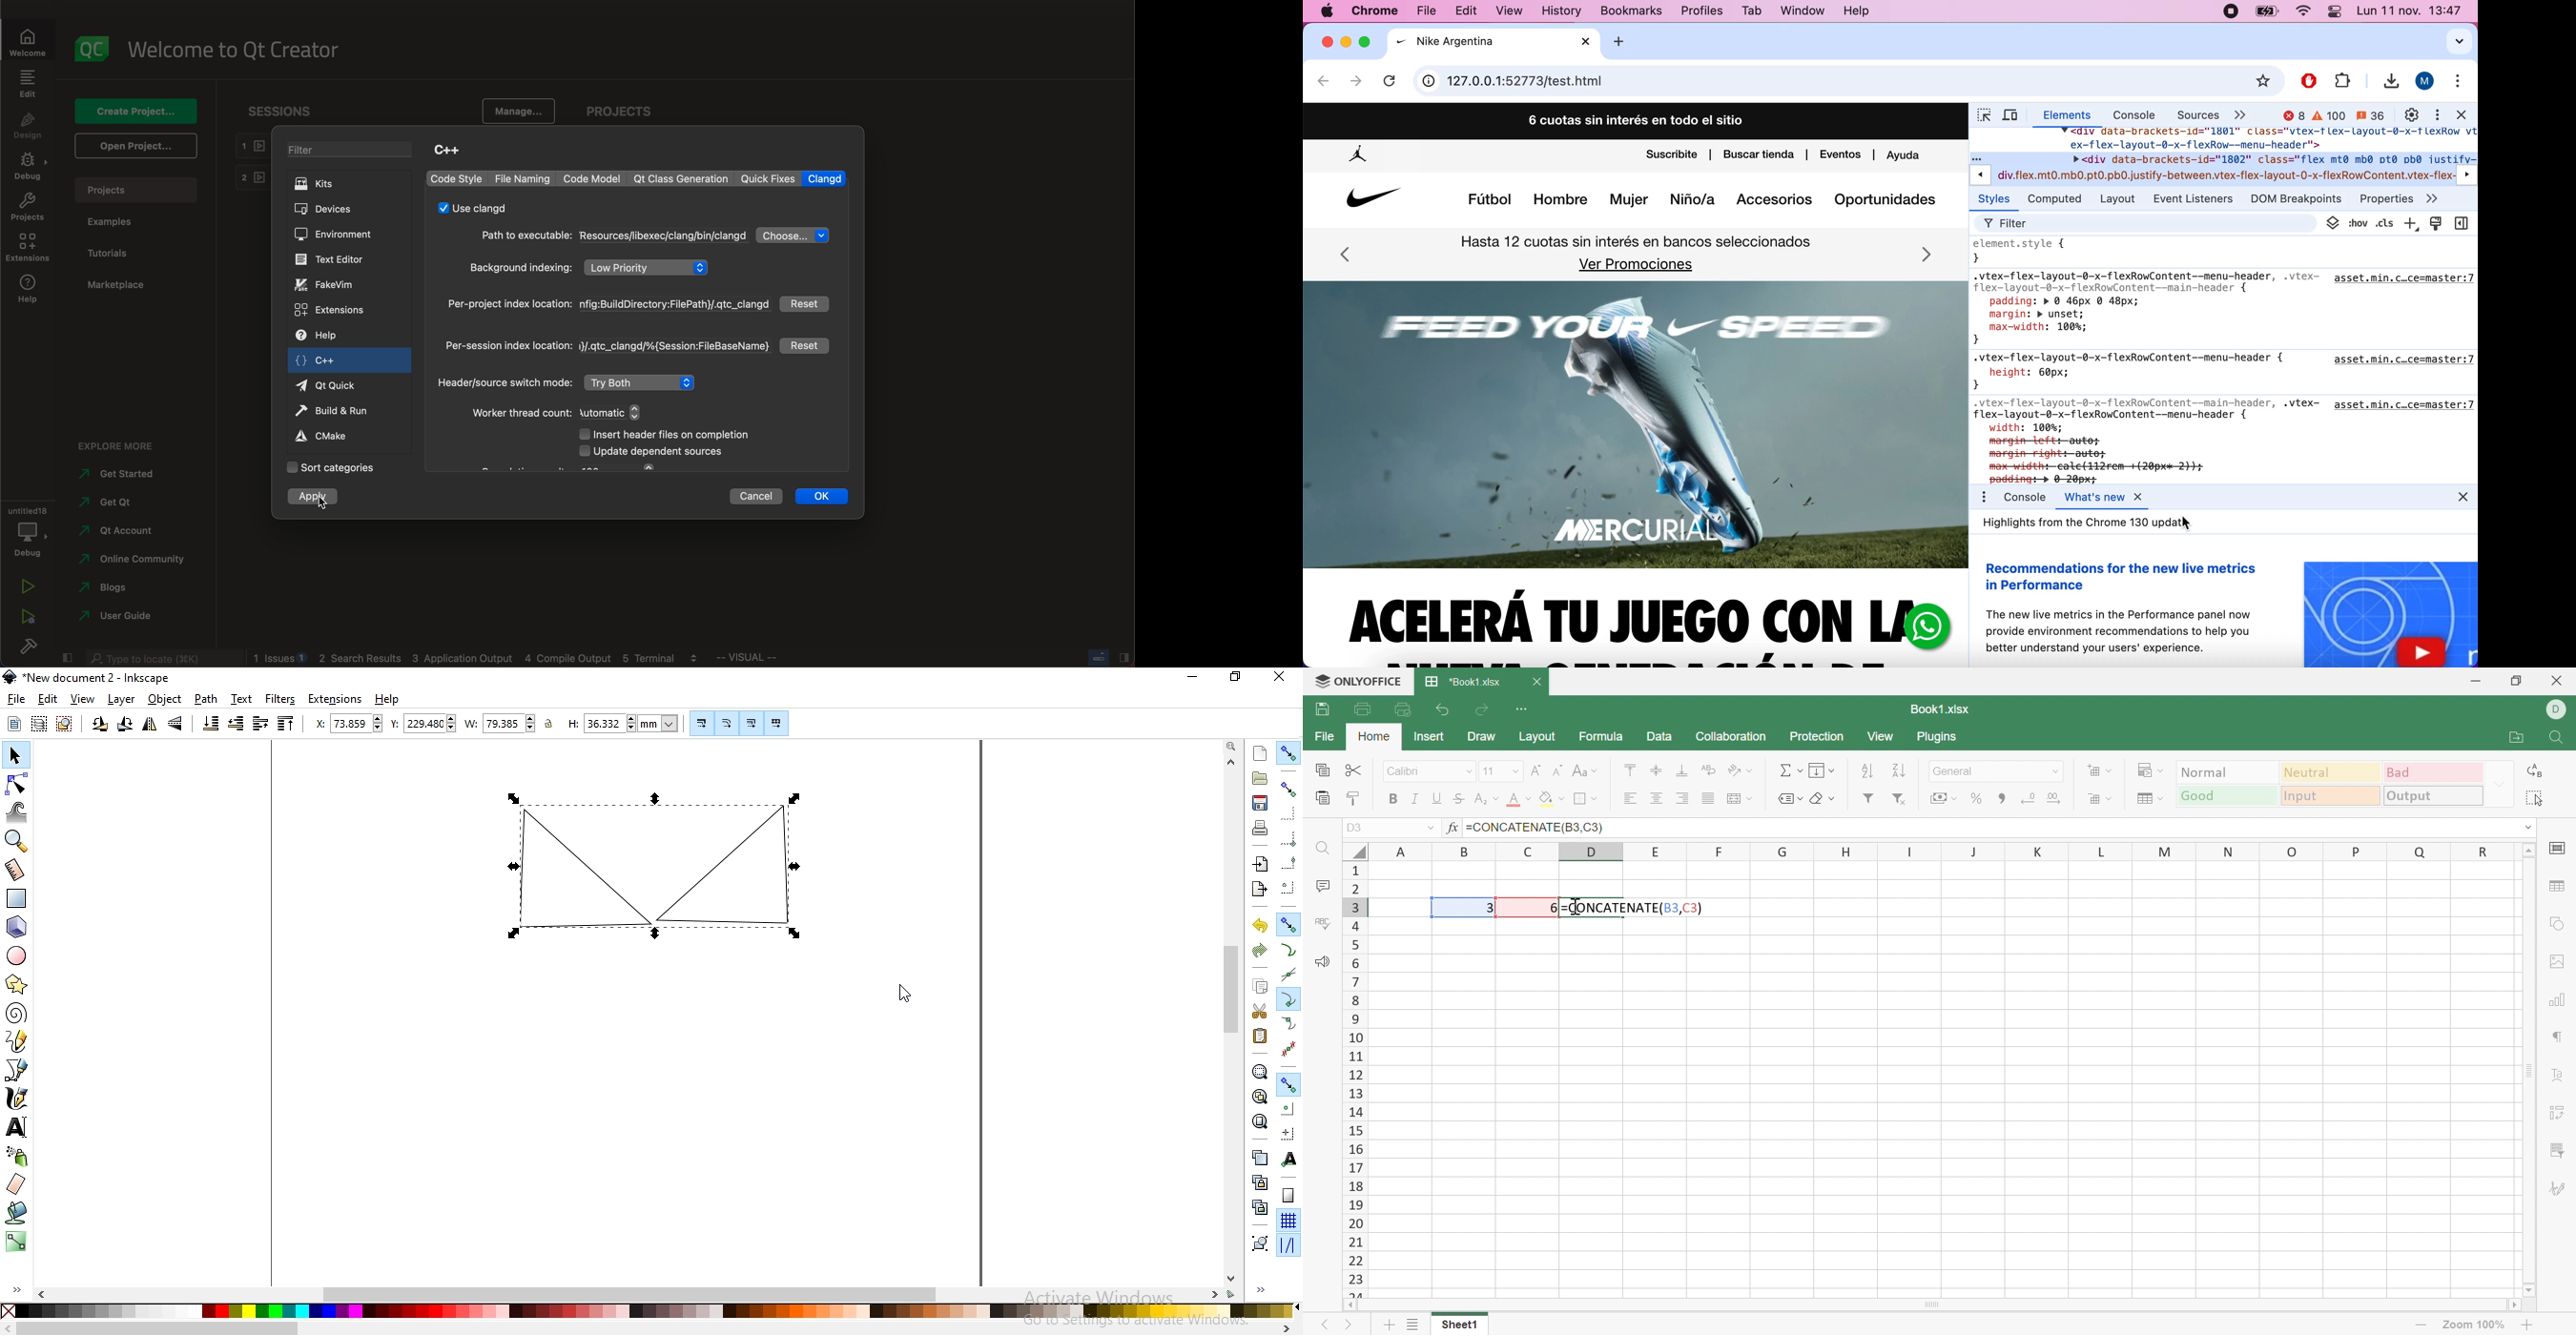  What do you see at coordinates (804, 304) in the screenshot?
I see `reset` at bounding box center [804, 304].